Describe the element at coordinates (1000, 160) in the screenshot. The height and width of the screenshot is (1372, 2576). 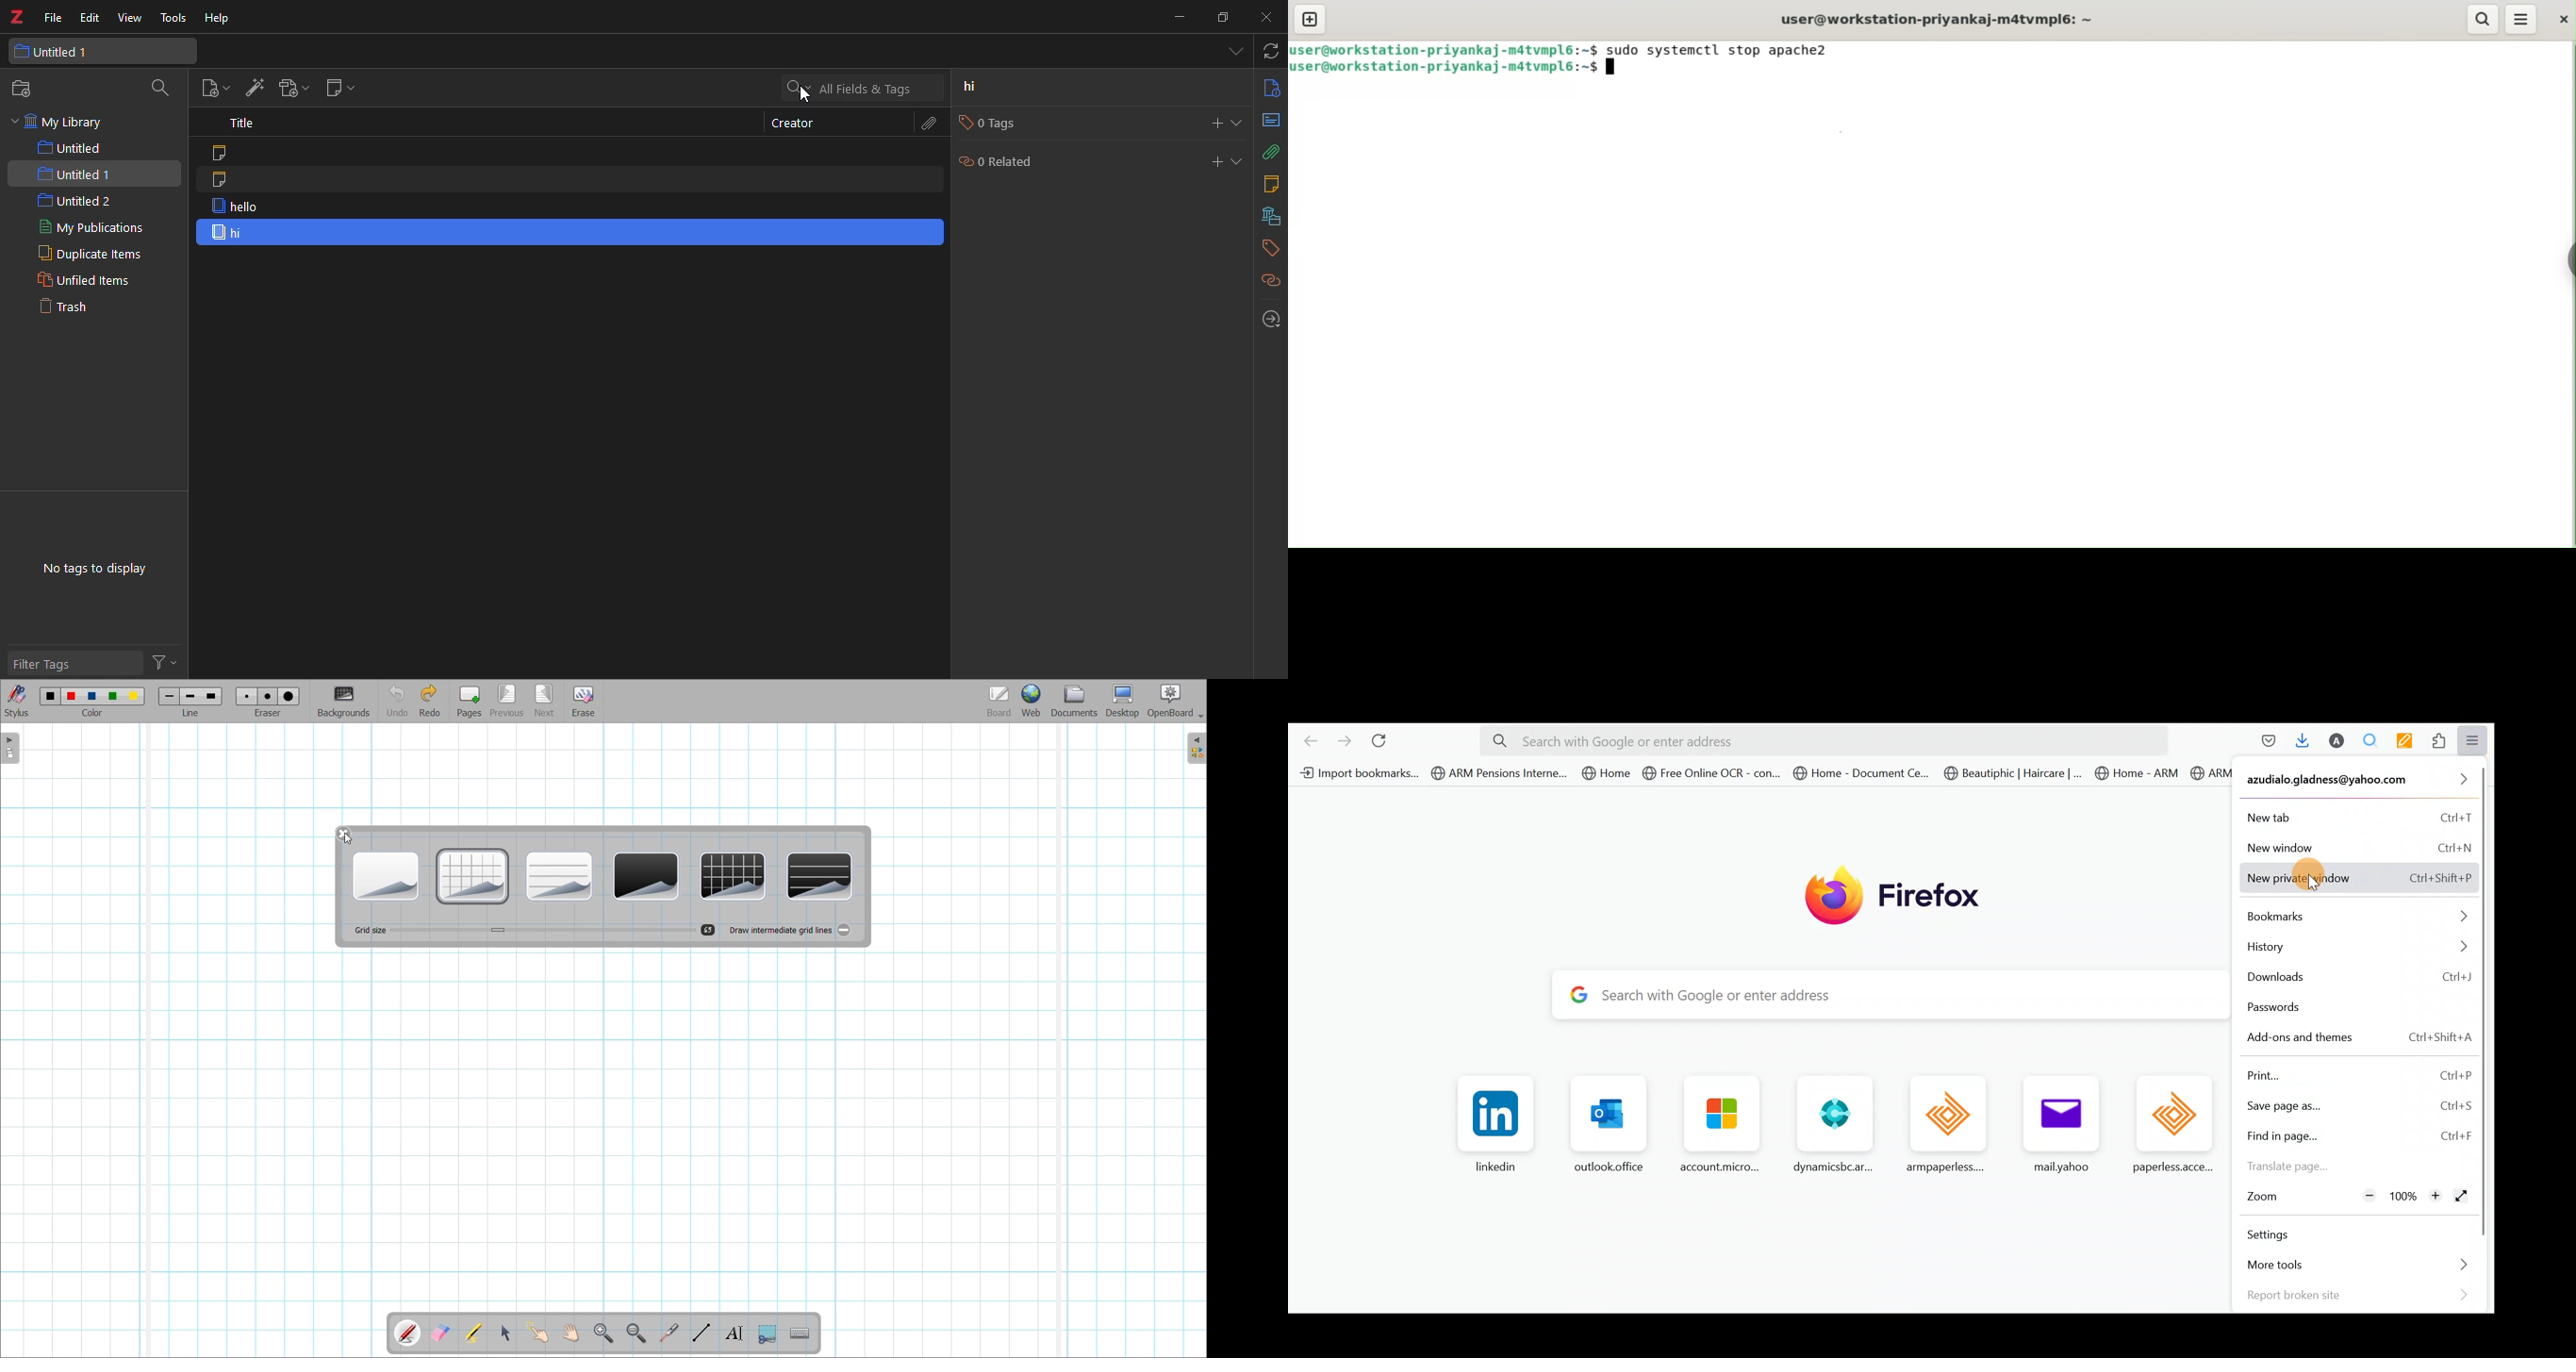
I see `0 related` at that location.